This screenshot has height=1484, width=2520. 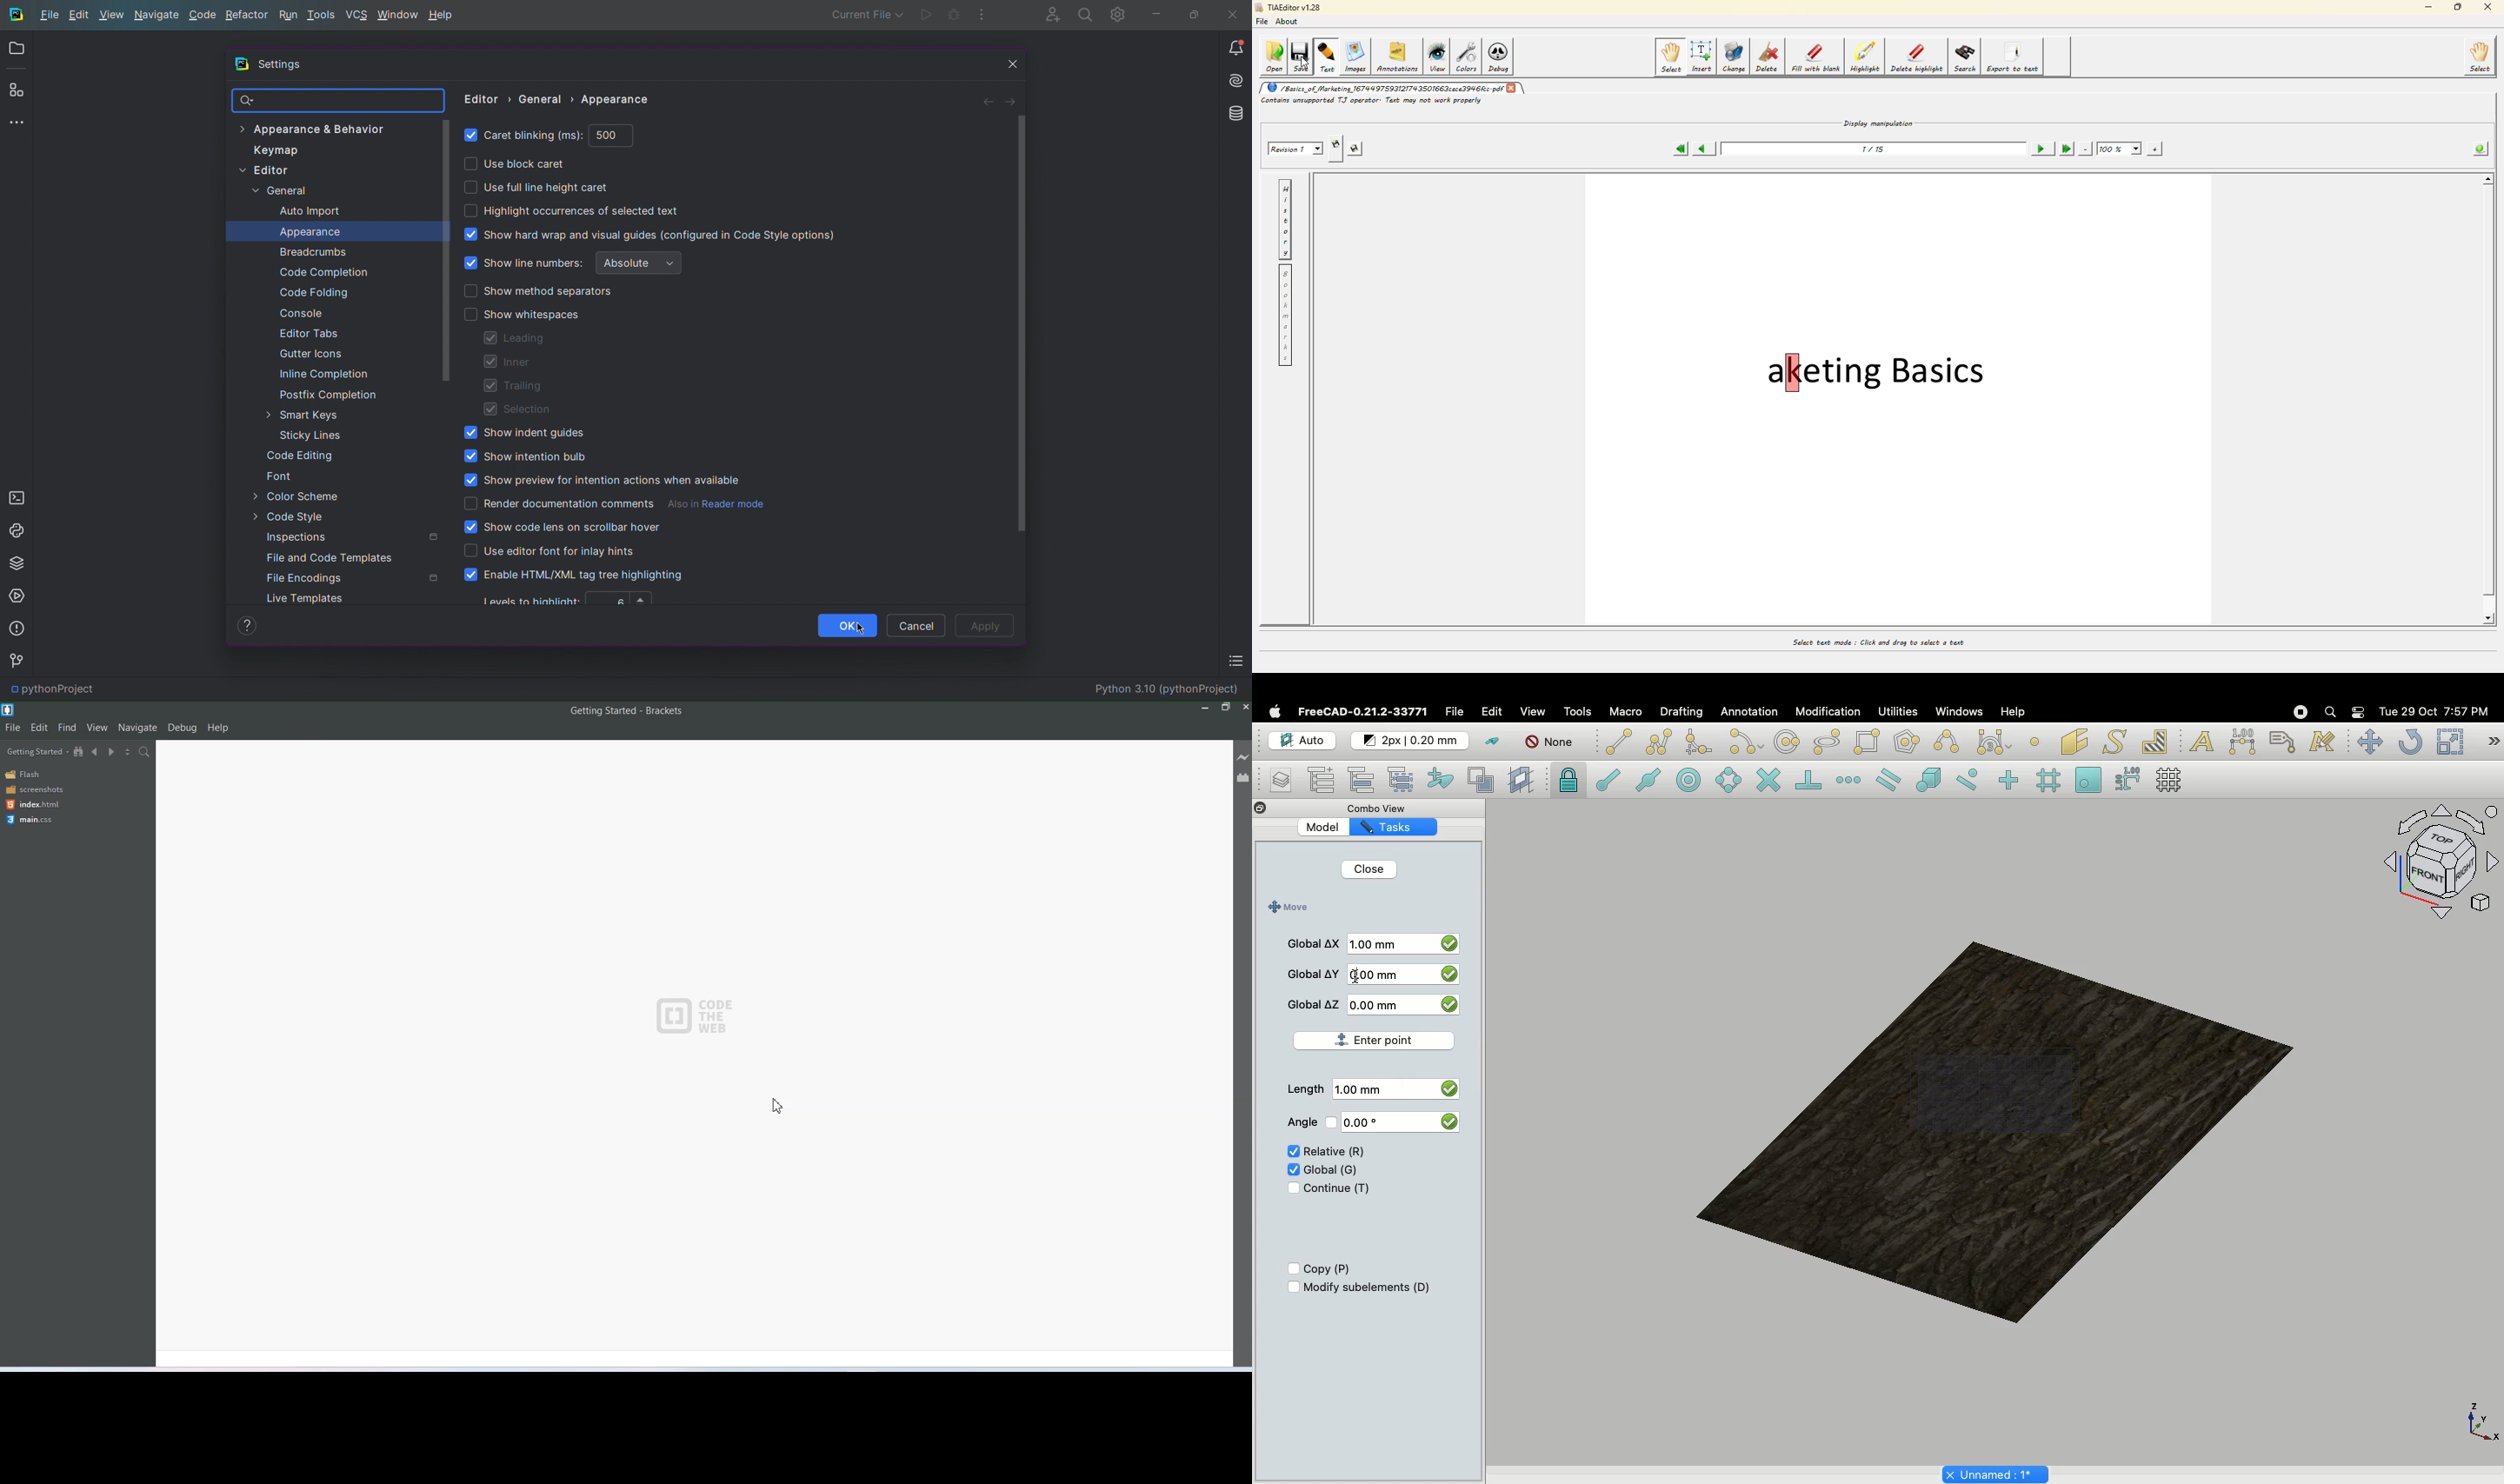 What do you see at coordinates (1386, 1005) in the screenshot?
I see `0.00 mm` at bounding box center [1386, 1005].